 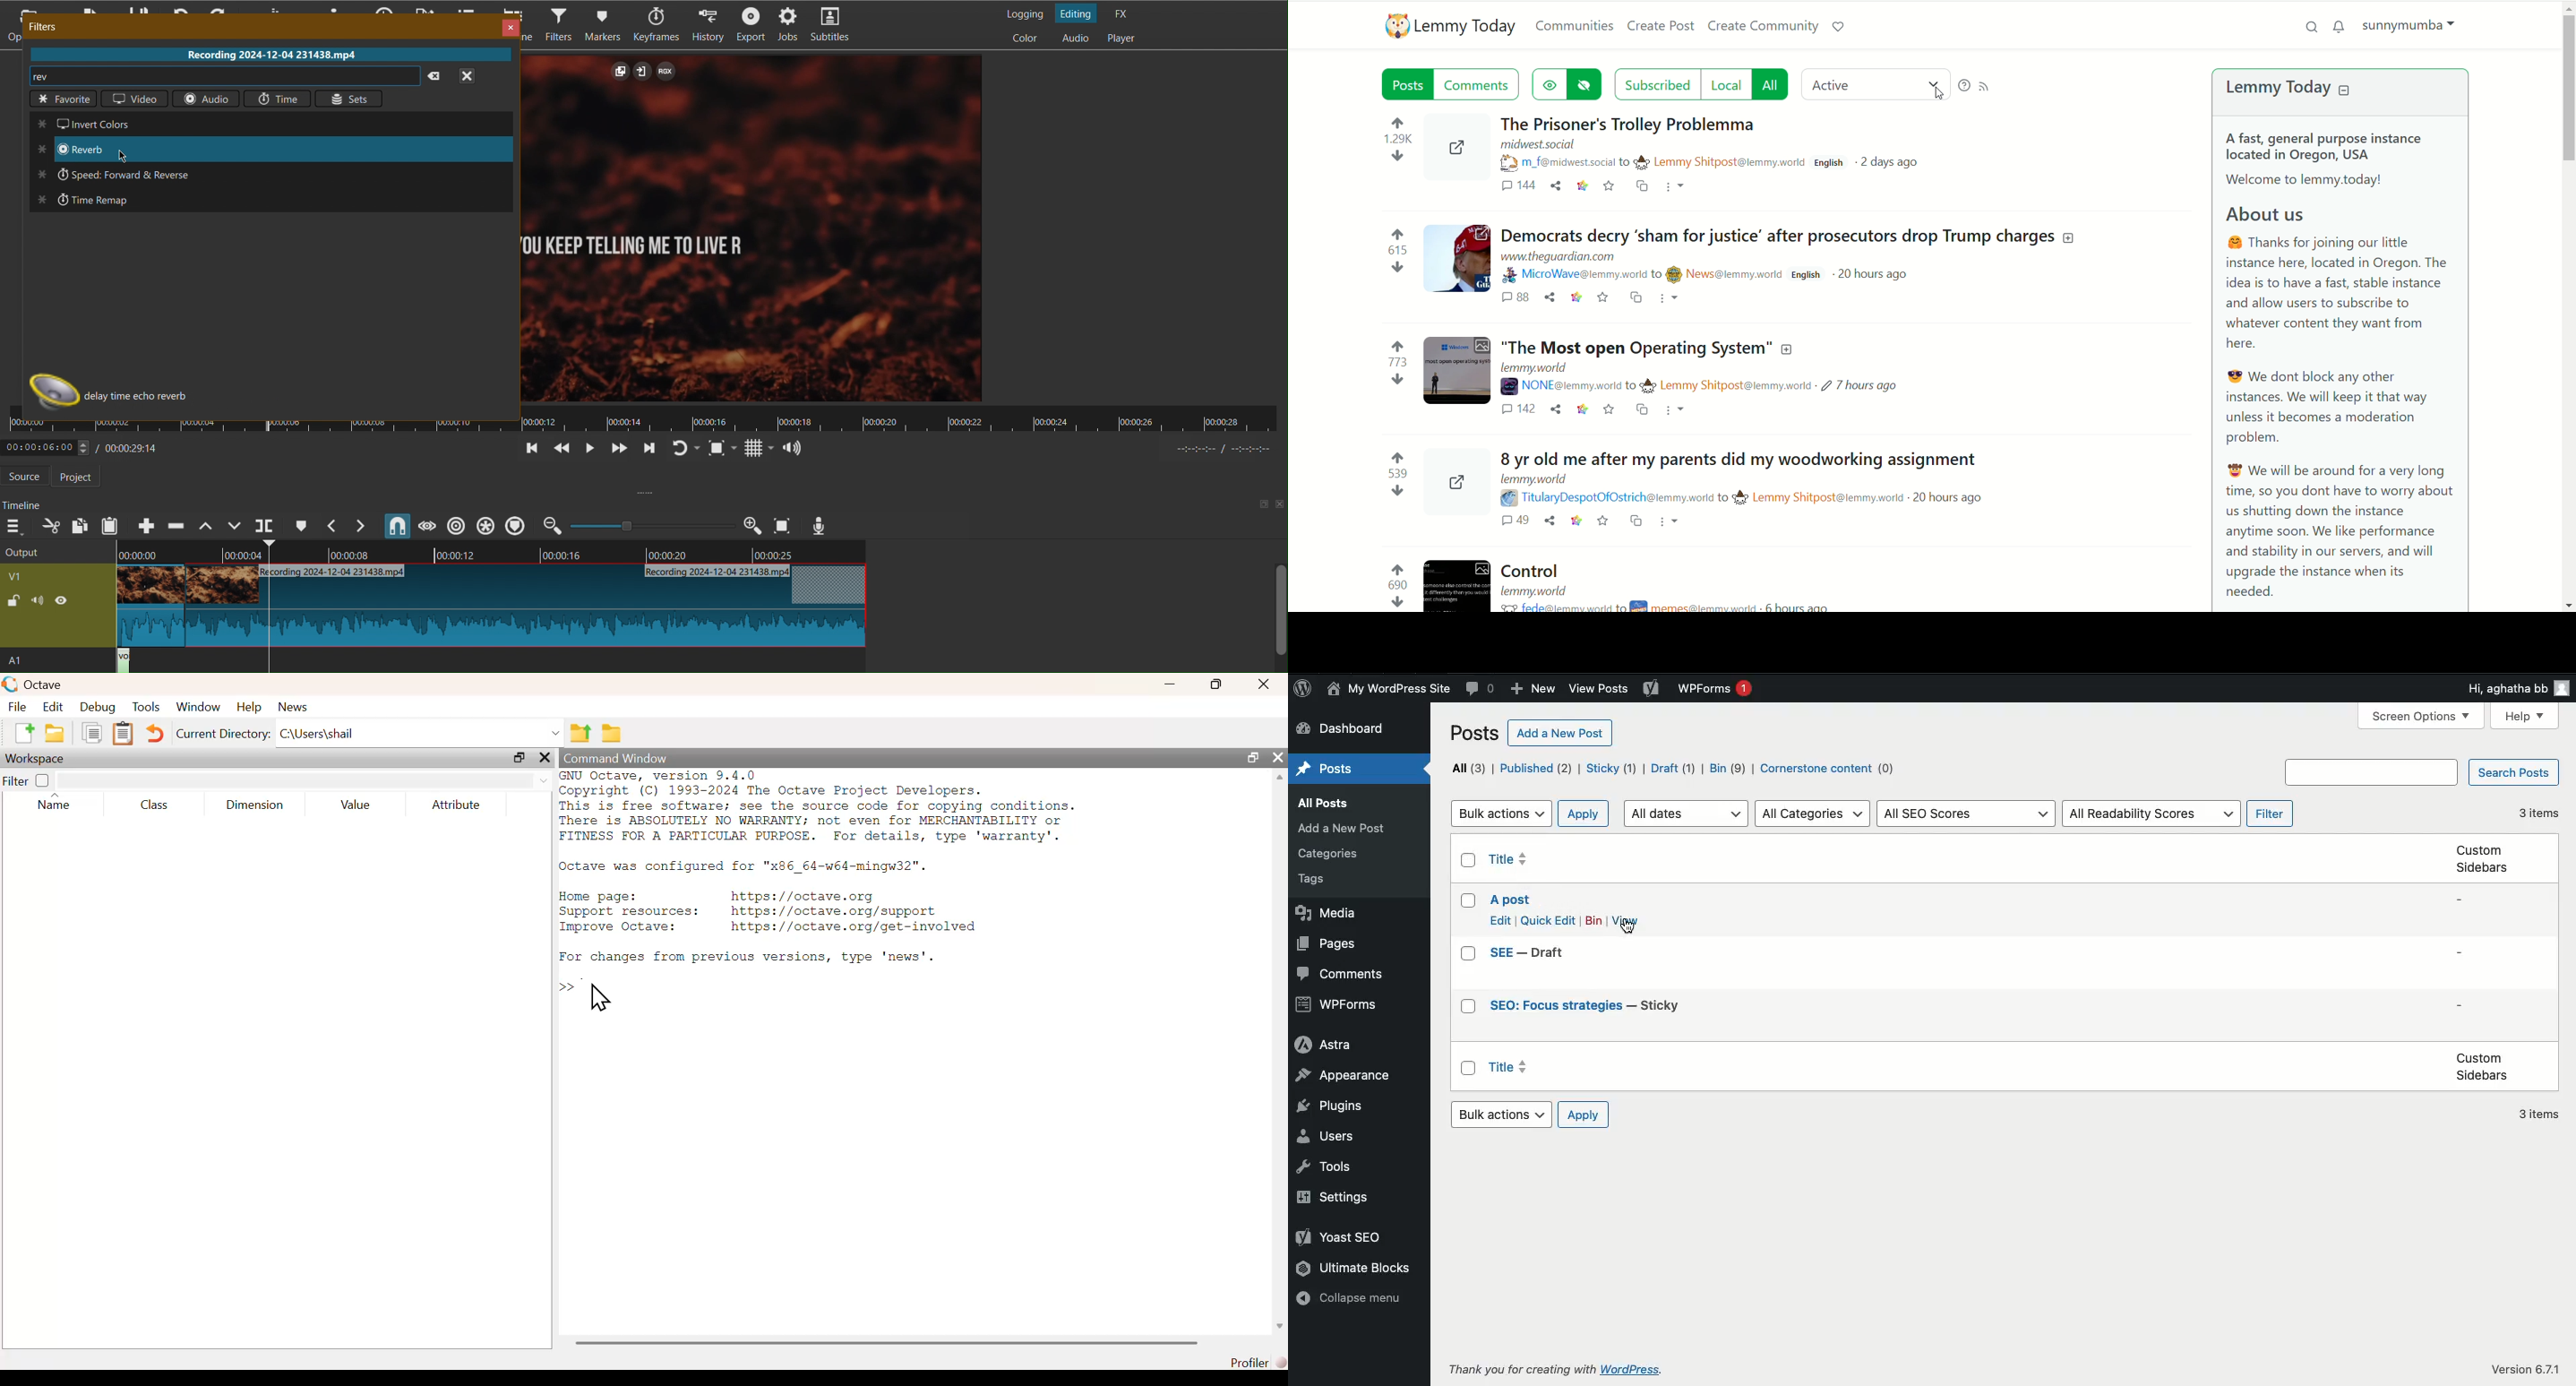 I want to click on Move Forwards, so click(x=618, y=450).